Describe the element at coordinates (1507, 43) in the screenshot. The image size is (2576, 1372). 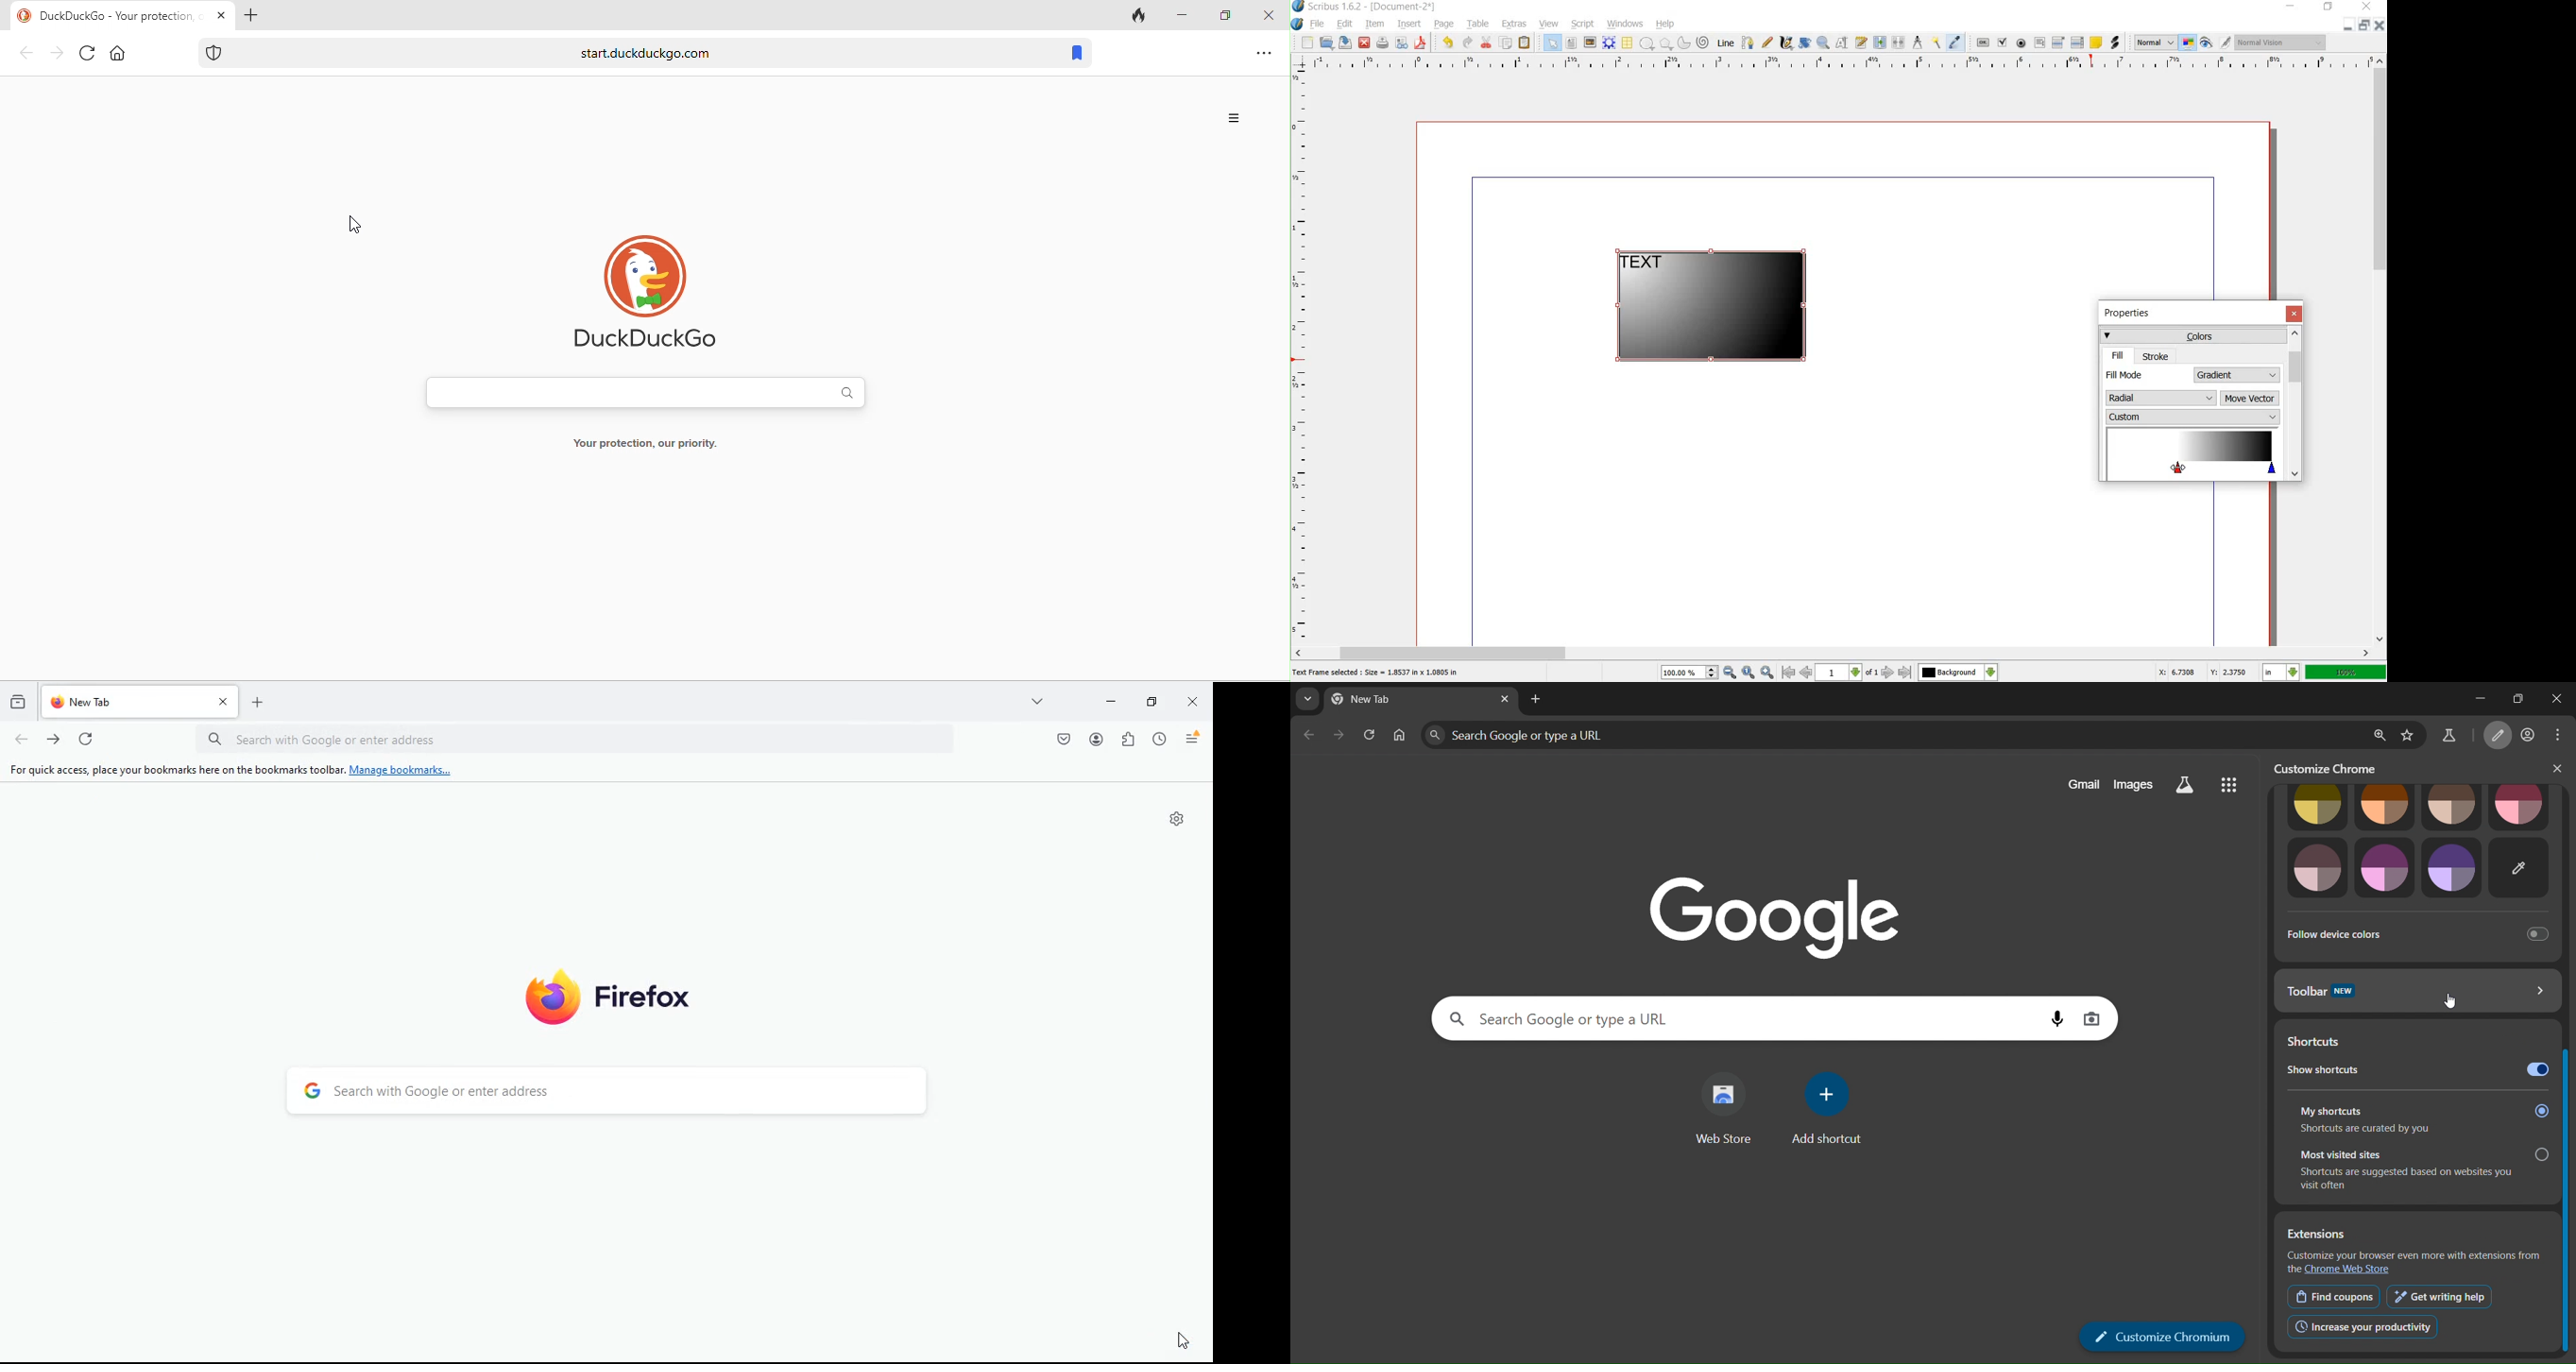
I see `copy` at that location.